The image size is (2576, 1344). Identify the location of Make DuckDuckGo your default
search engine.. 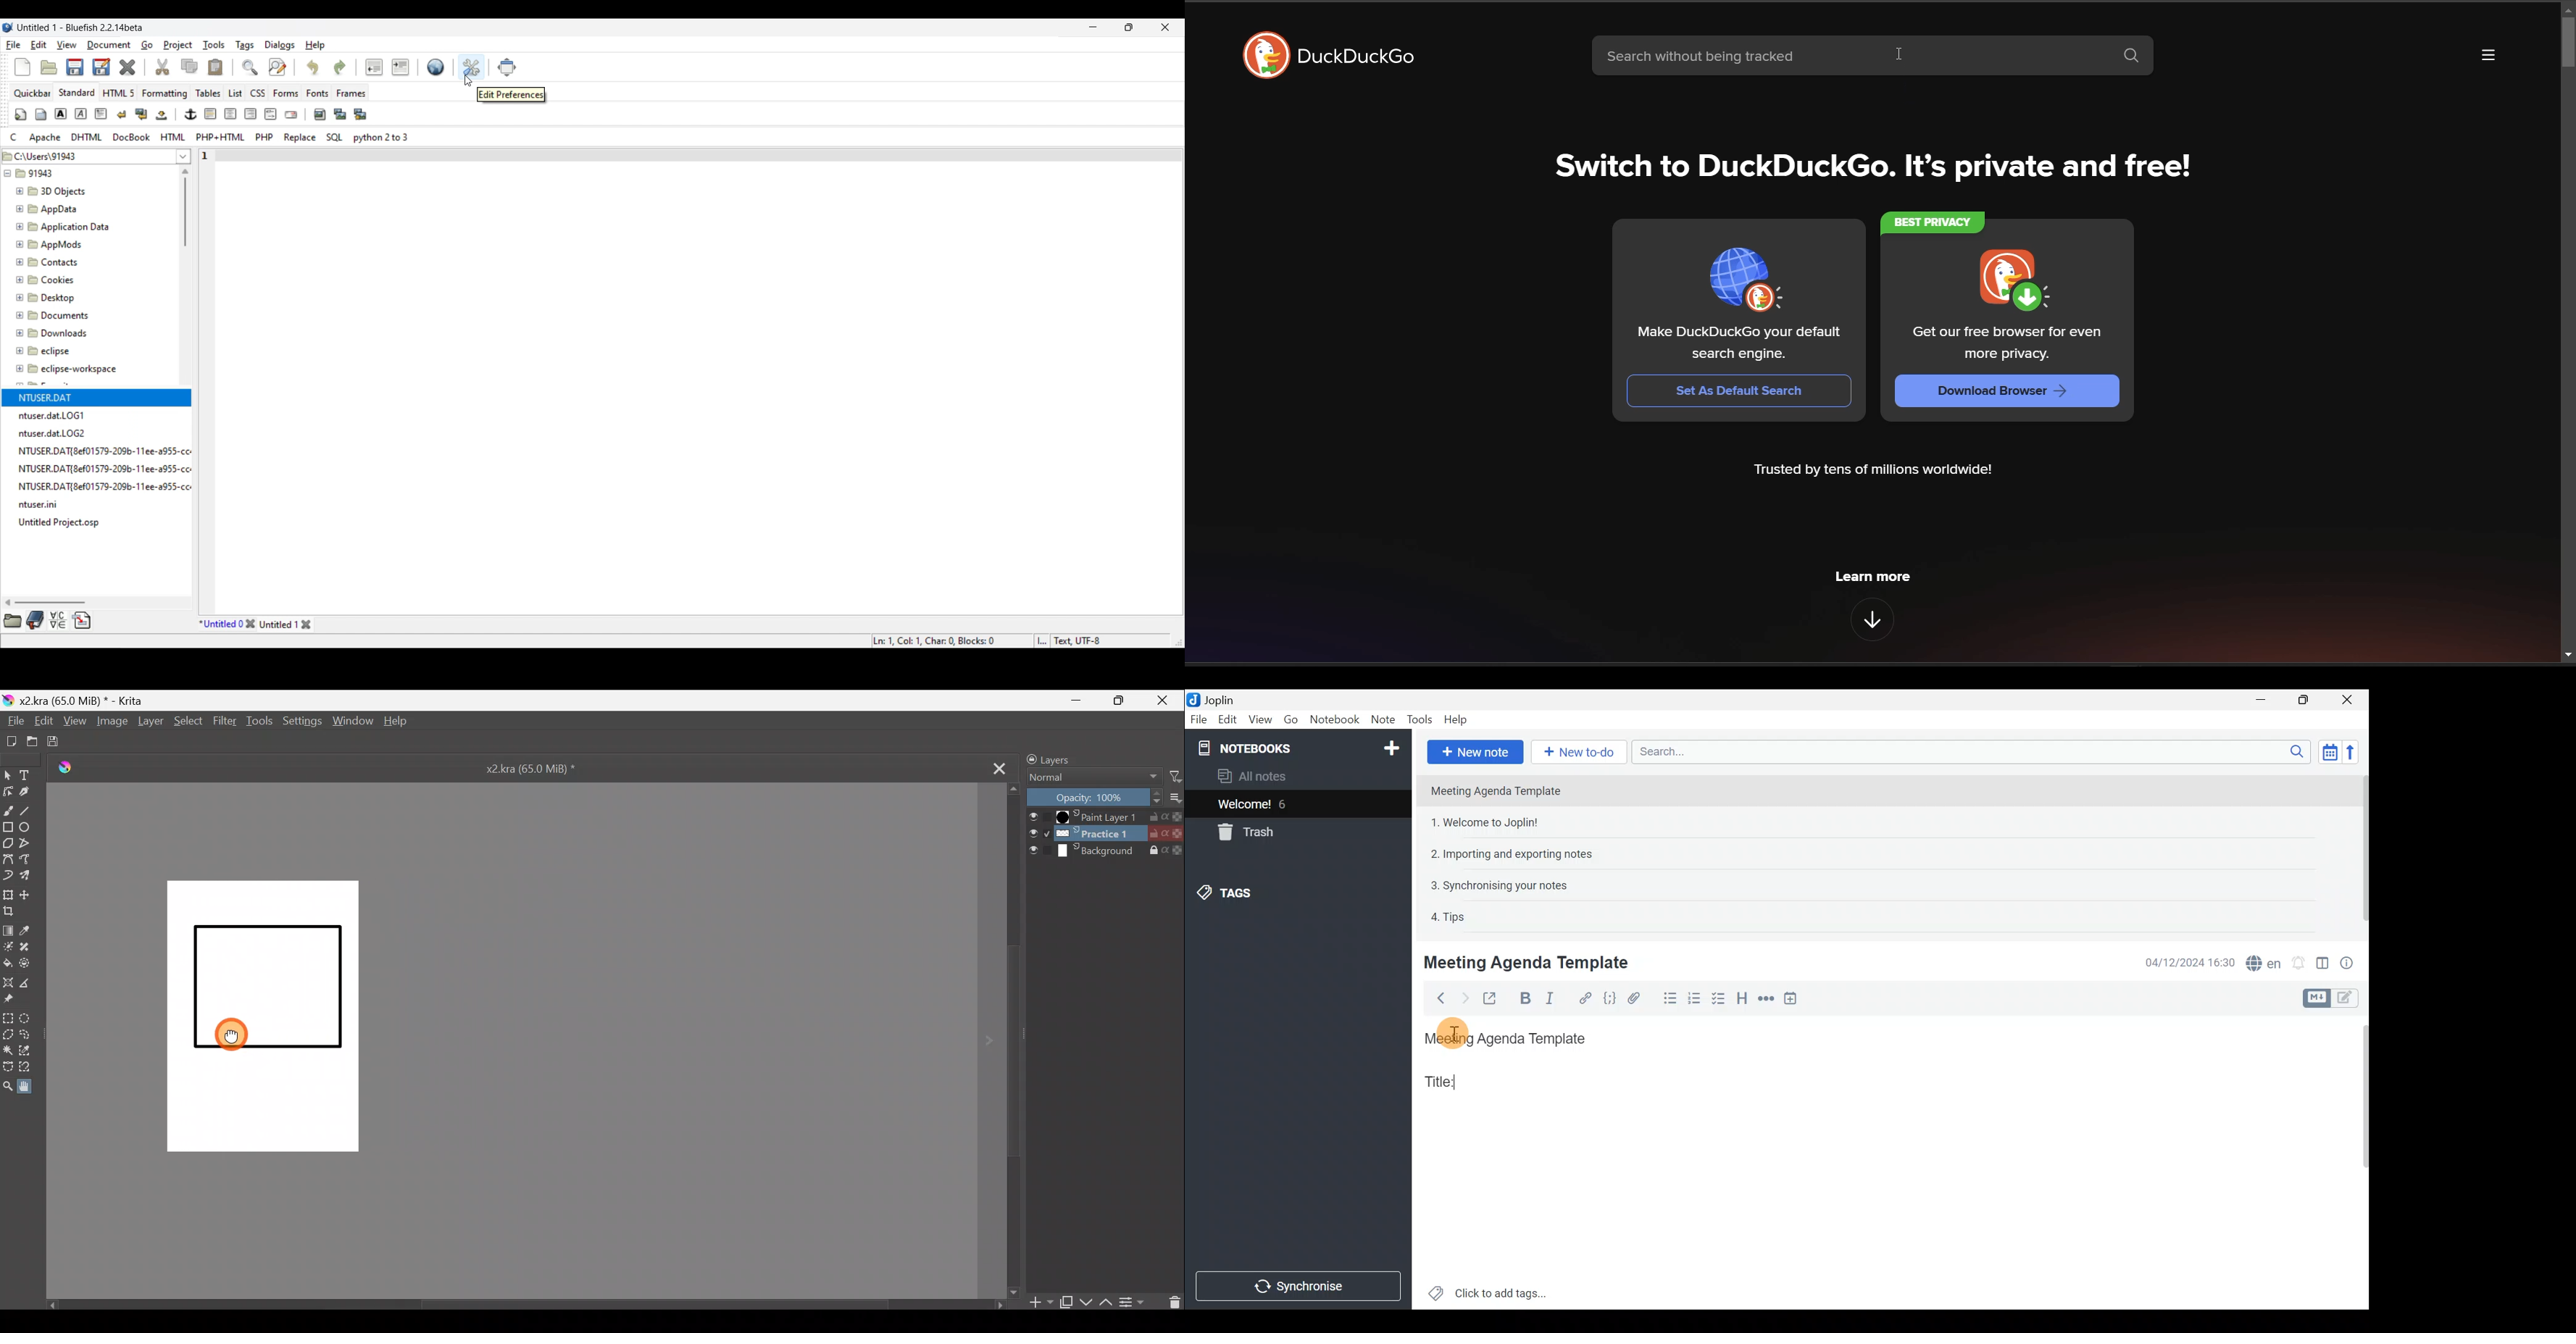
(1738, 343).